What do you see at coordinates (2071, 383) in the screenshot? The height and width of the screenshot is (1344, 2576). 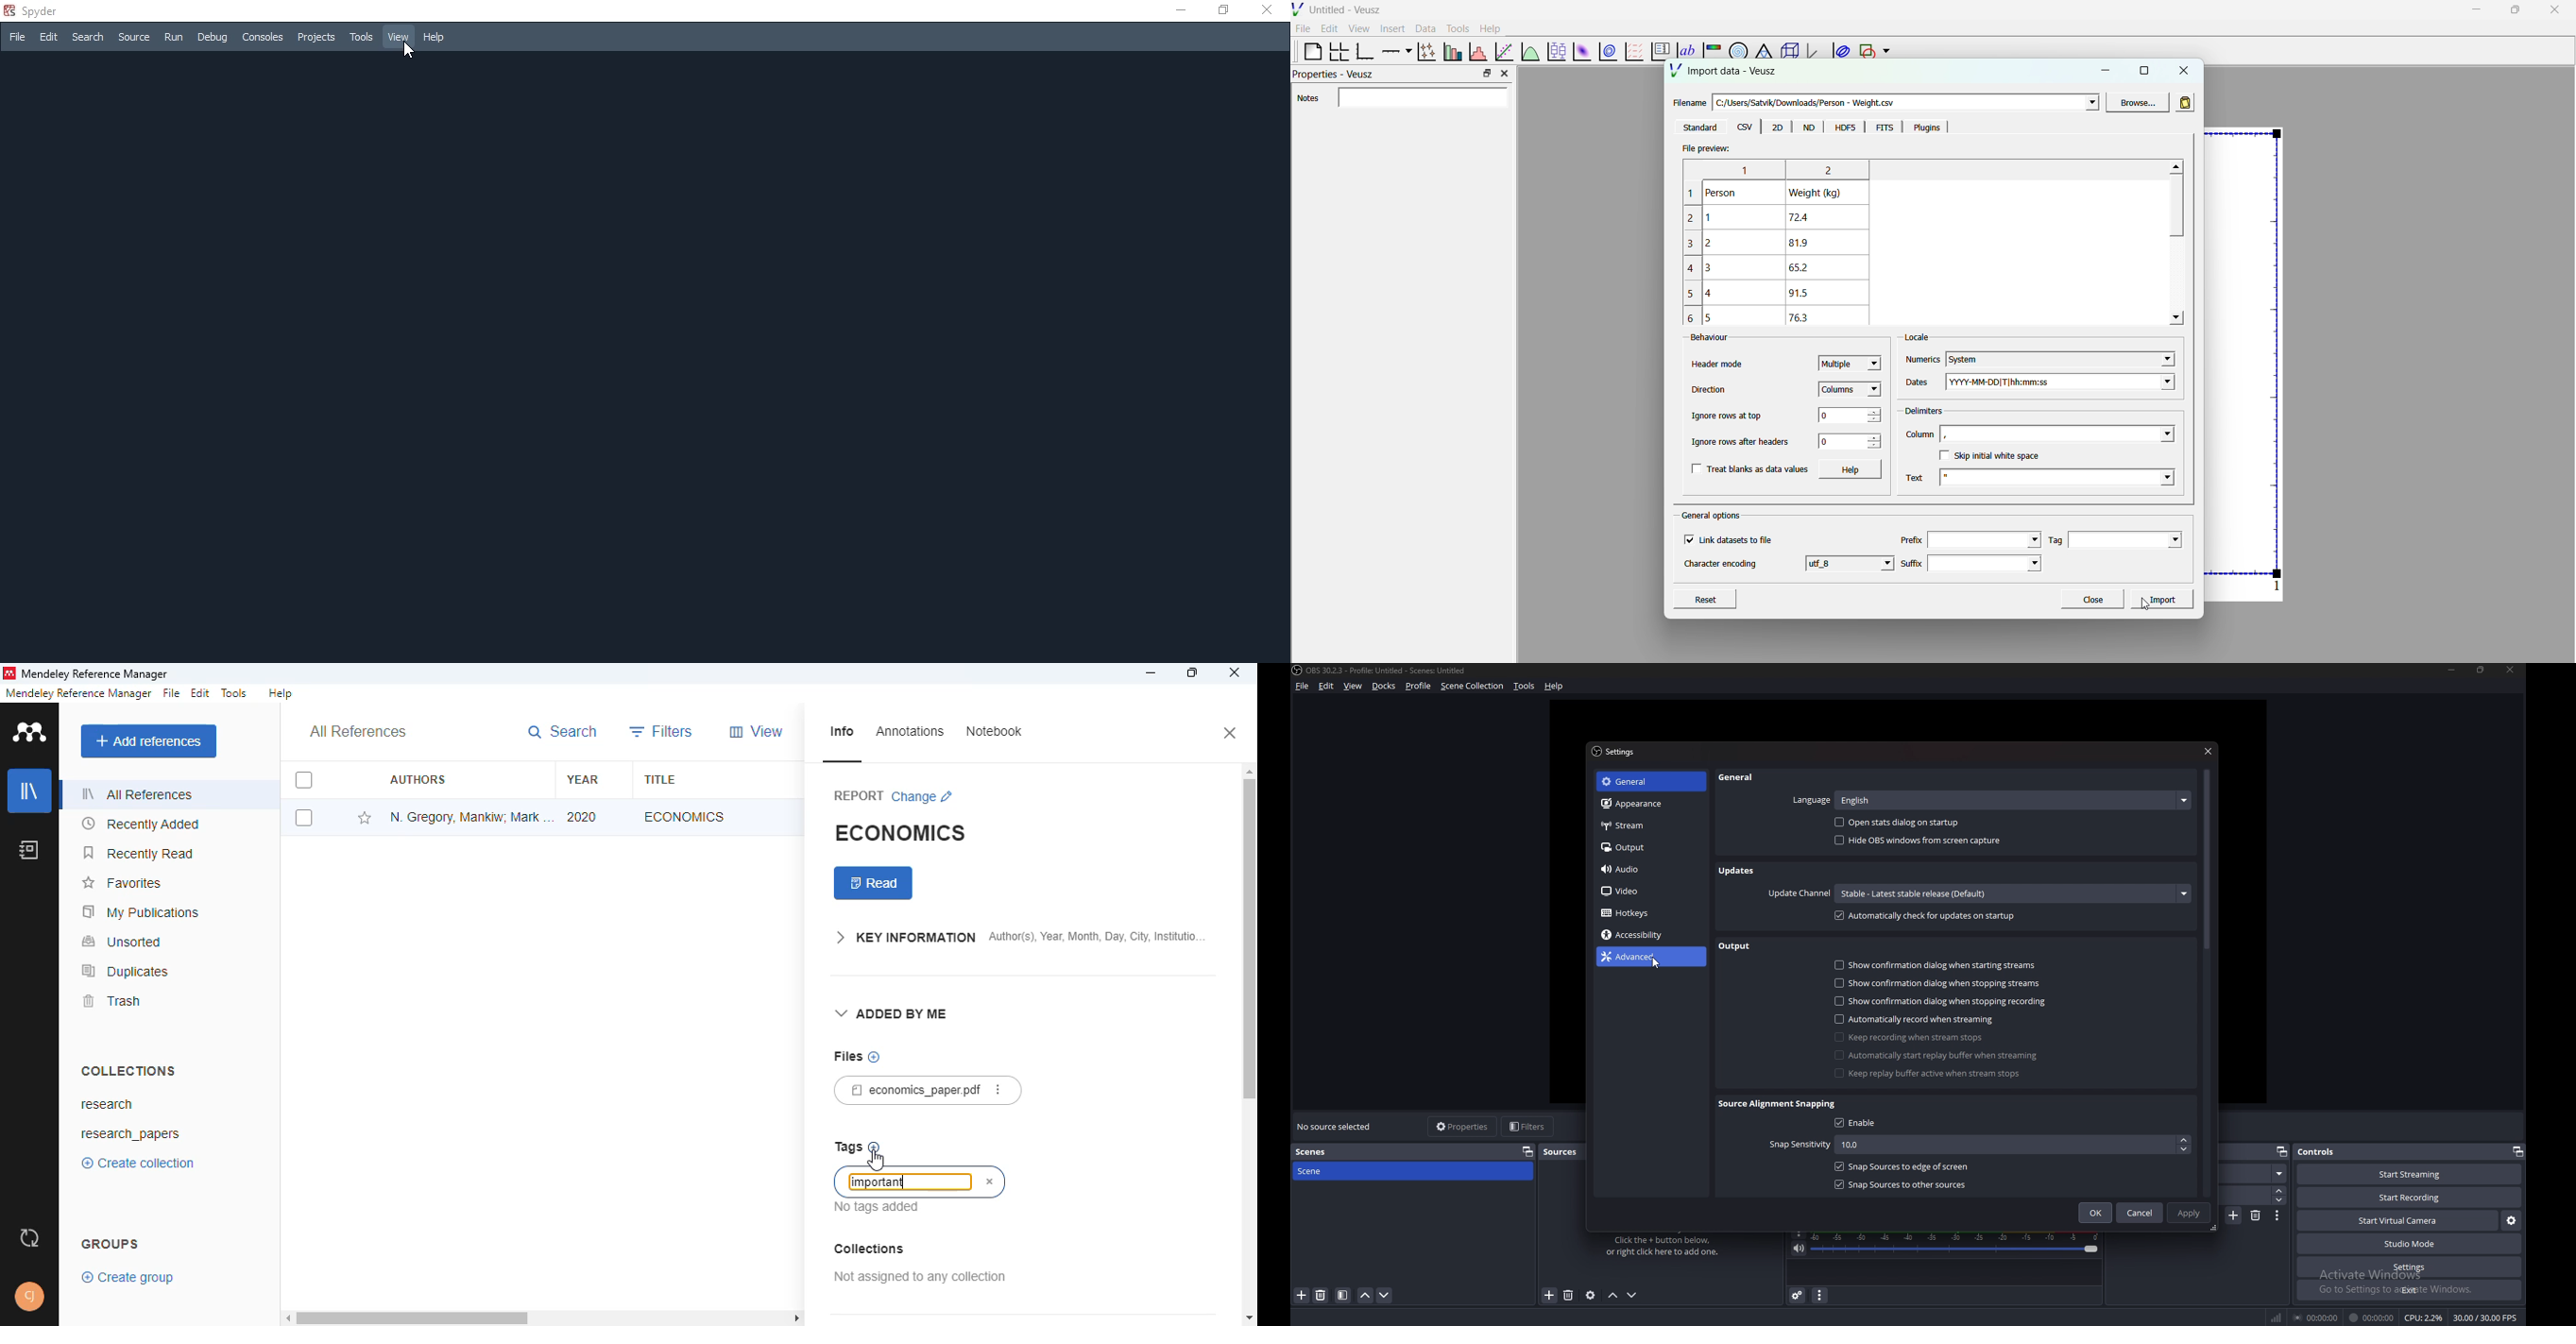 I see `YYYY-MM-DD|T|hh:mm:ss - dropdown` at bounding box center [2071, 383].